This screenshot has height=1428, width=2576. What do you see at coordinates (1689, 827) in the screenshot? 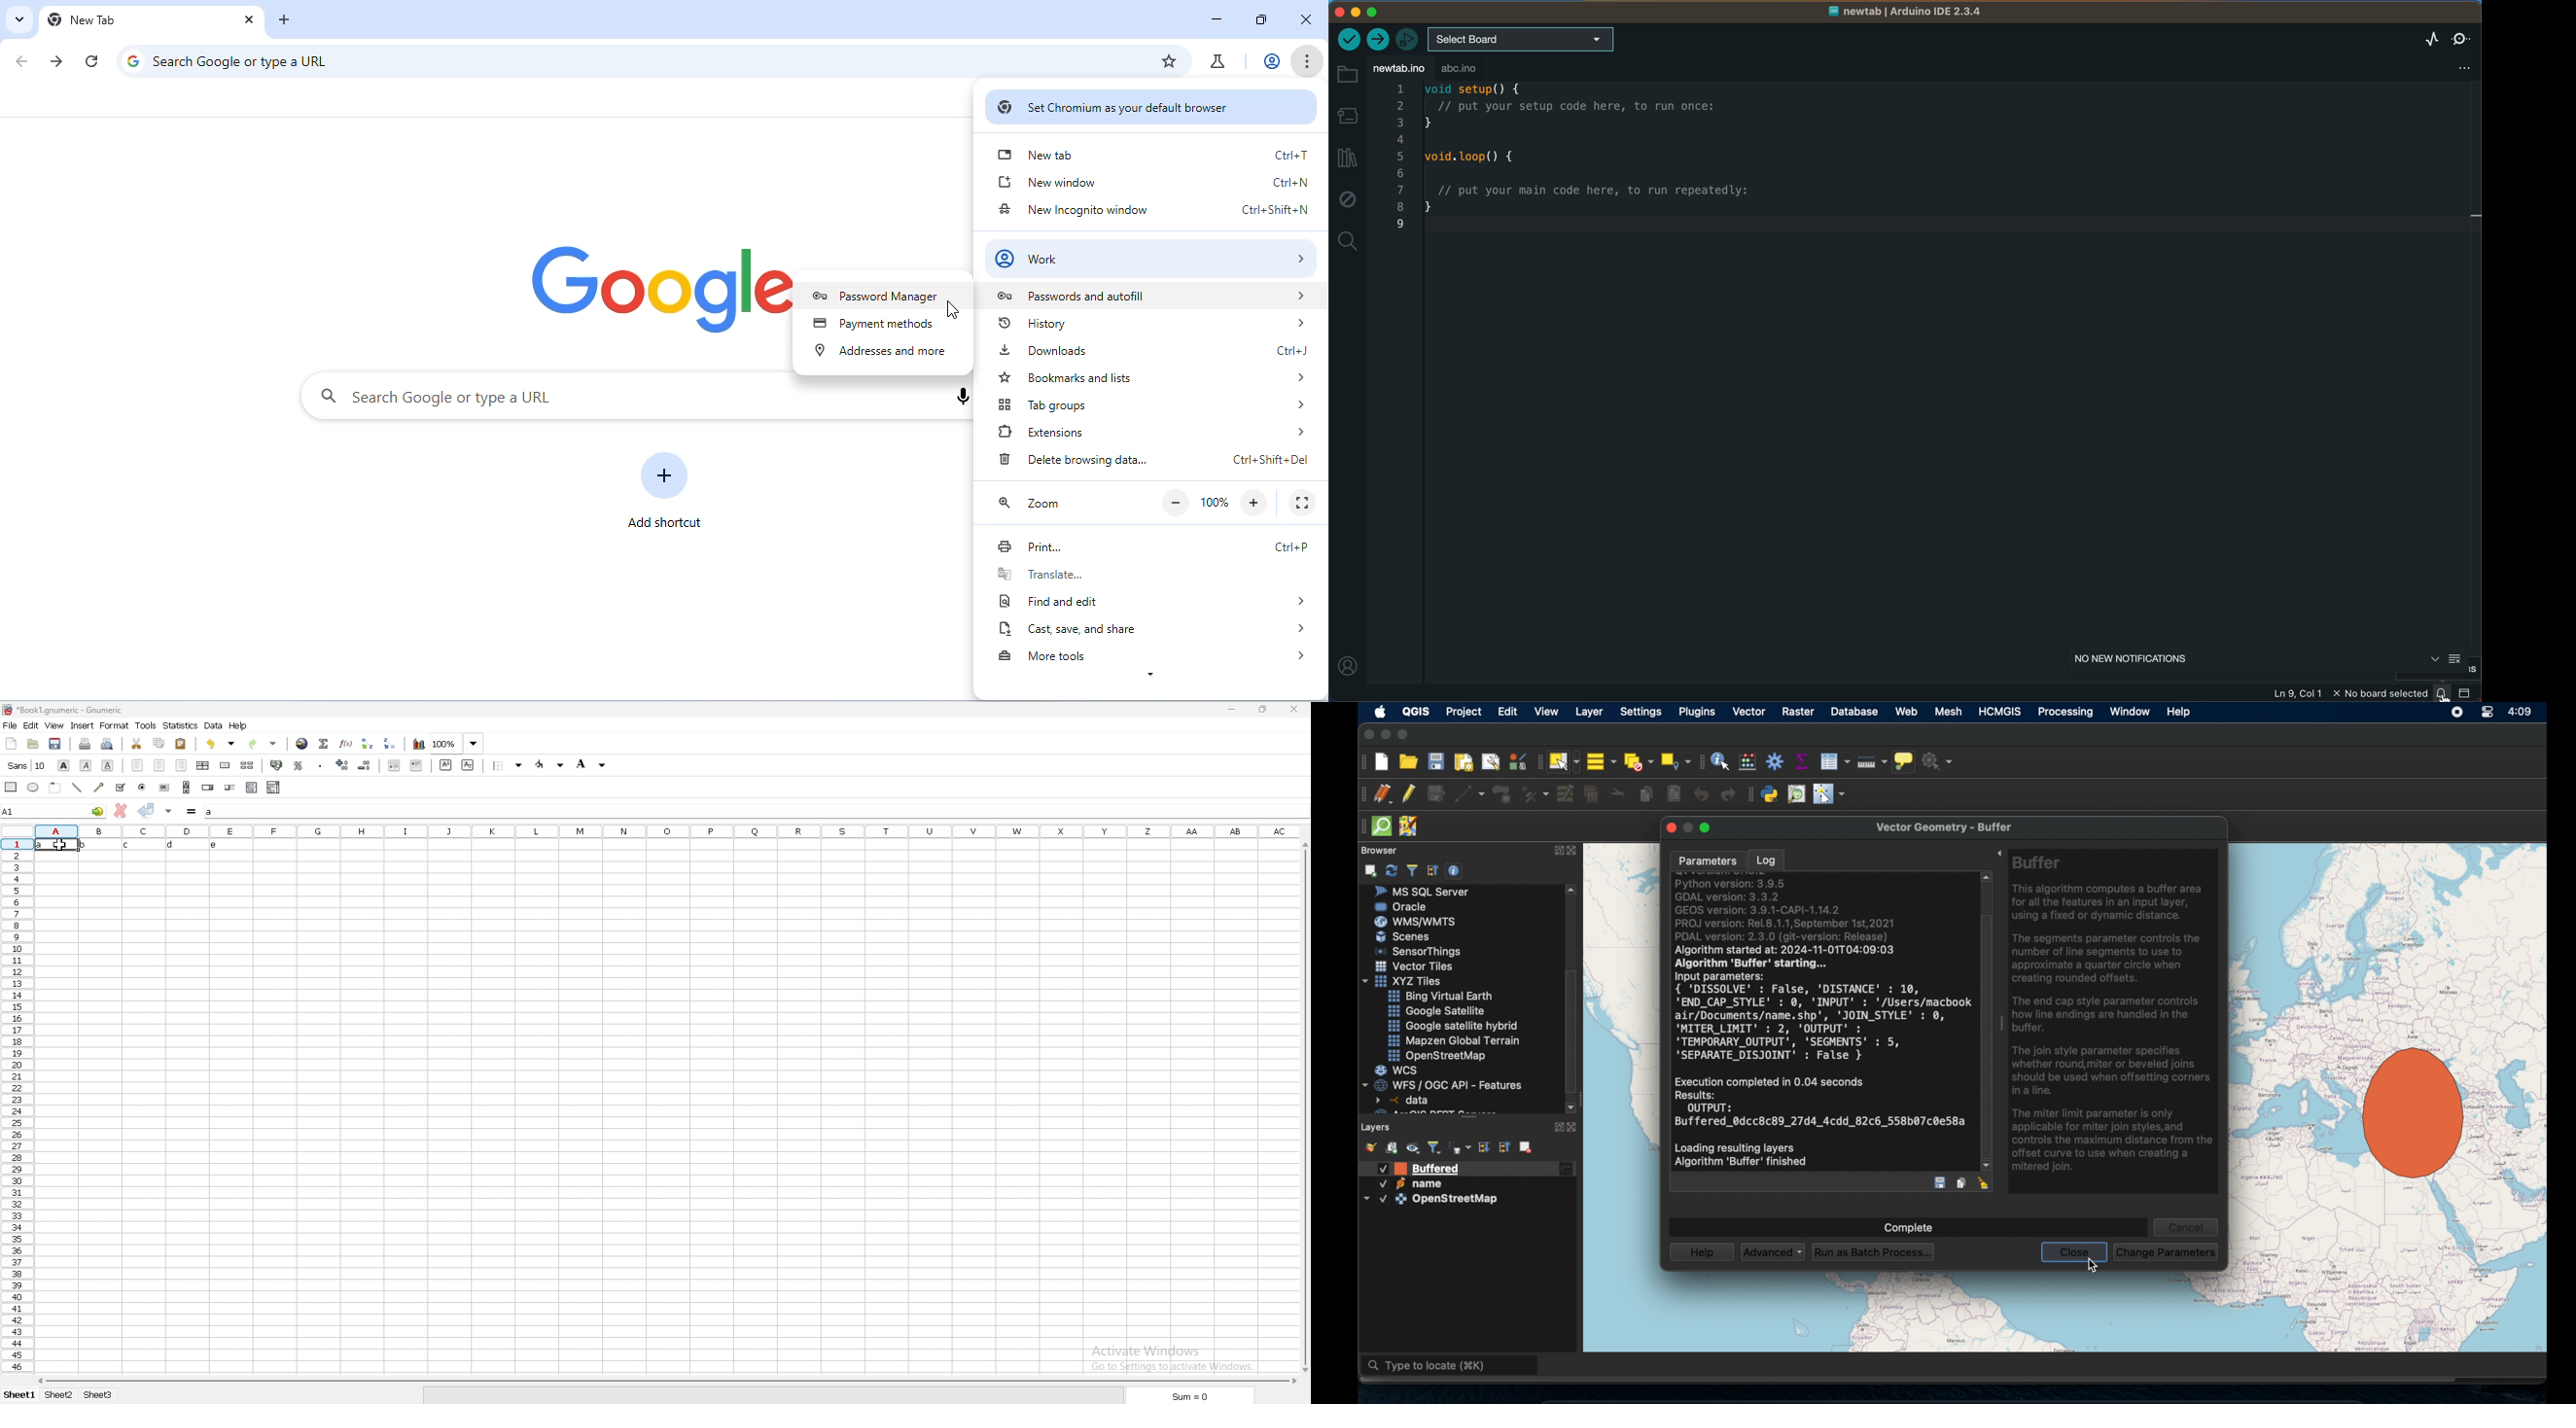
I see `inactive minimize button` at bounding box center [1689, 827].